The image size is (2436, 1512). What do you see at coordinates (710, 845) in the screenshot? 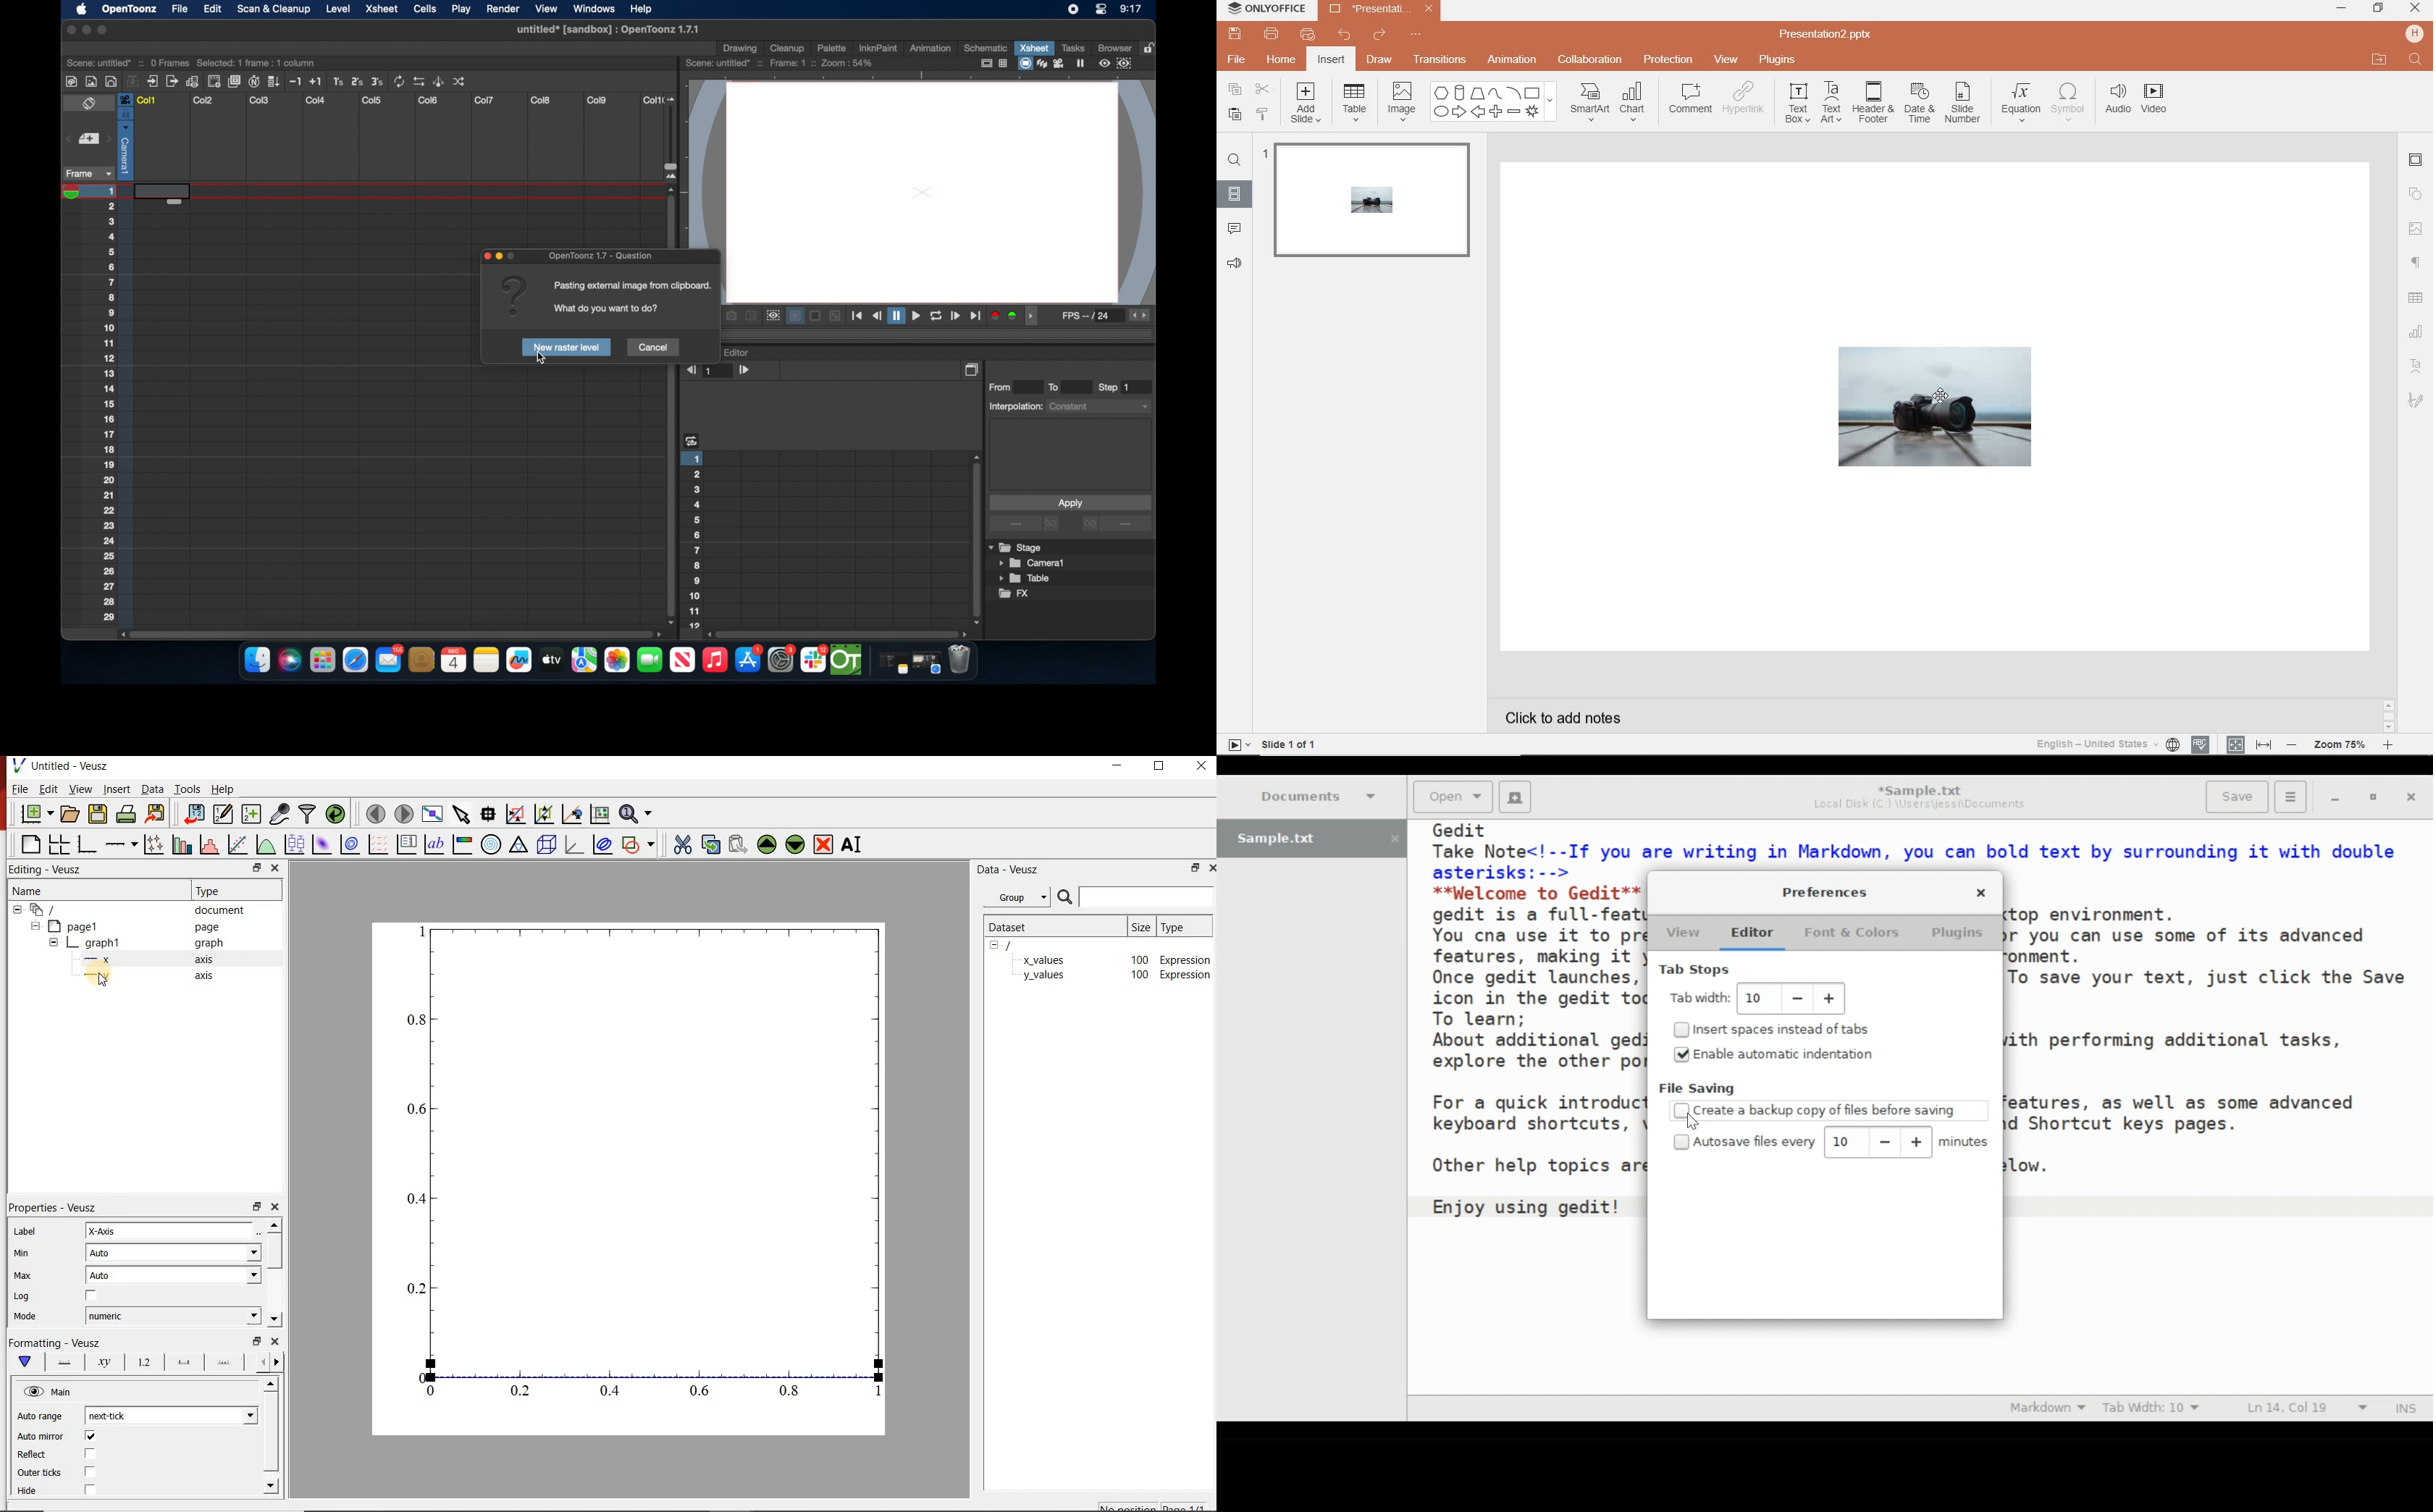
I see `copy the selected widget` at bounding box center [710, 845].